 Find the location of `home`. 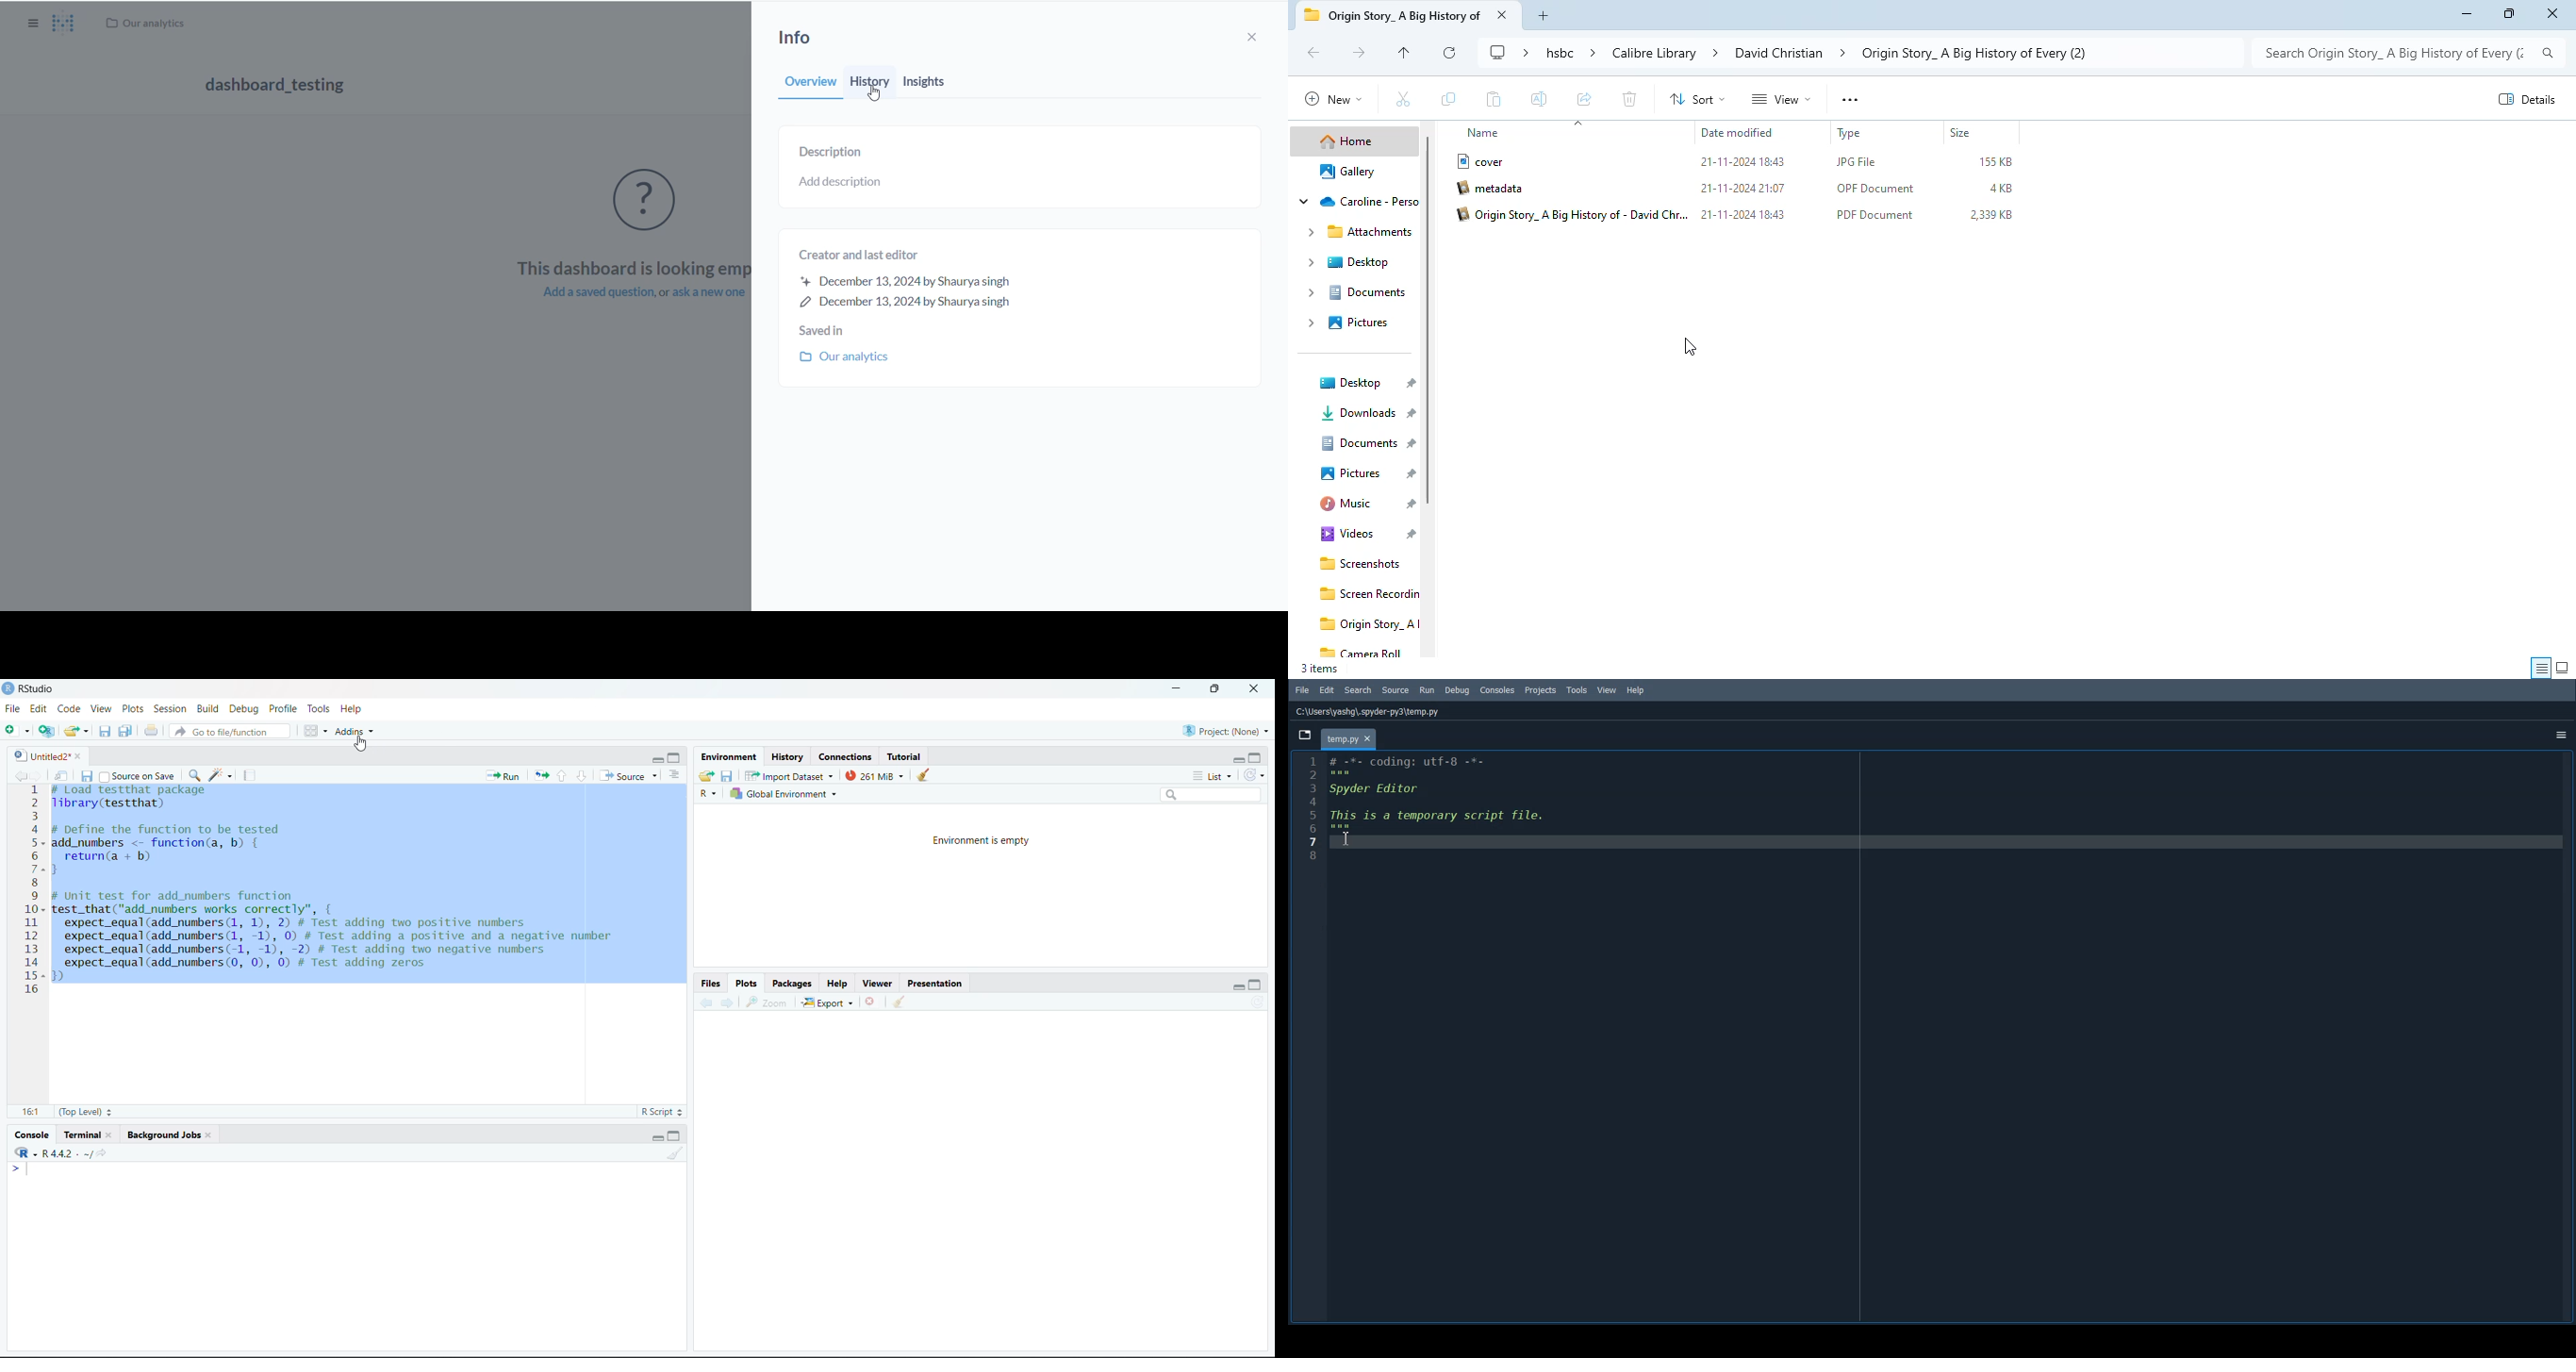

home is located at coordinates (1348, 141).